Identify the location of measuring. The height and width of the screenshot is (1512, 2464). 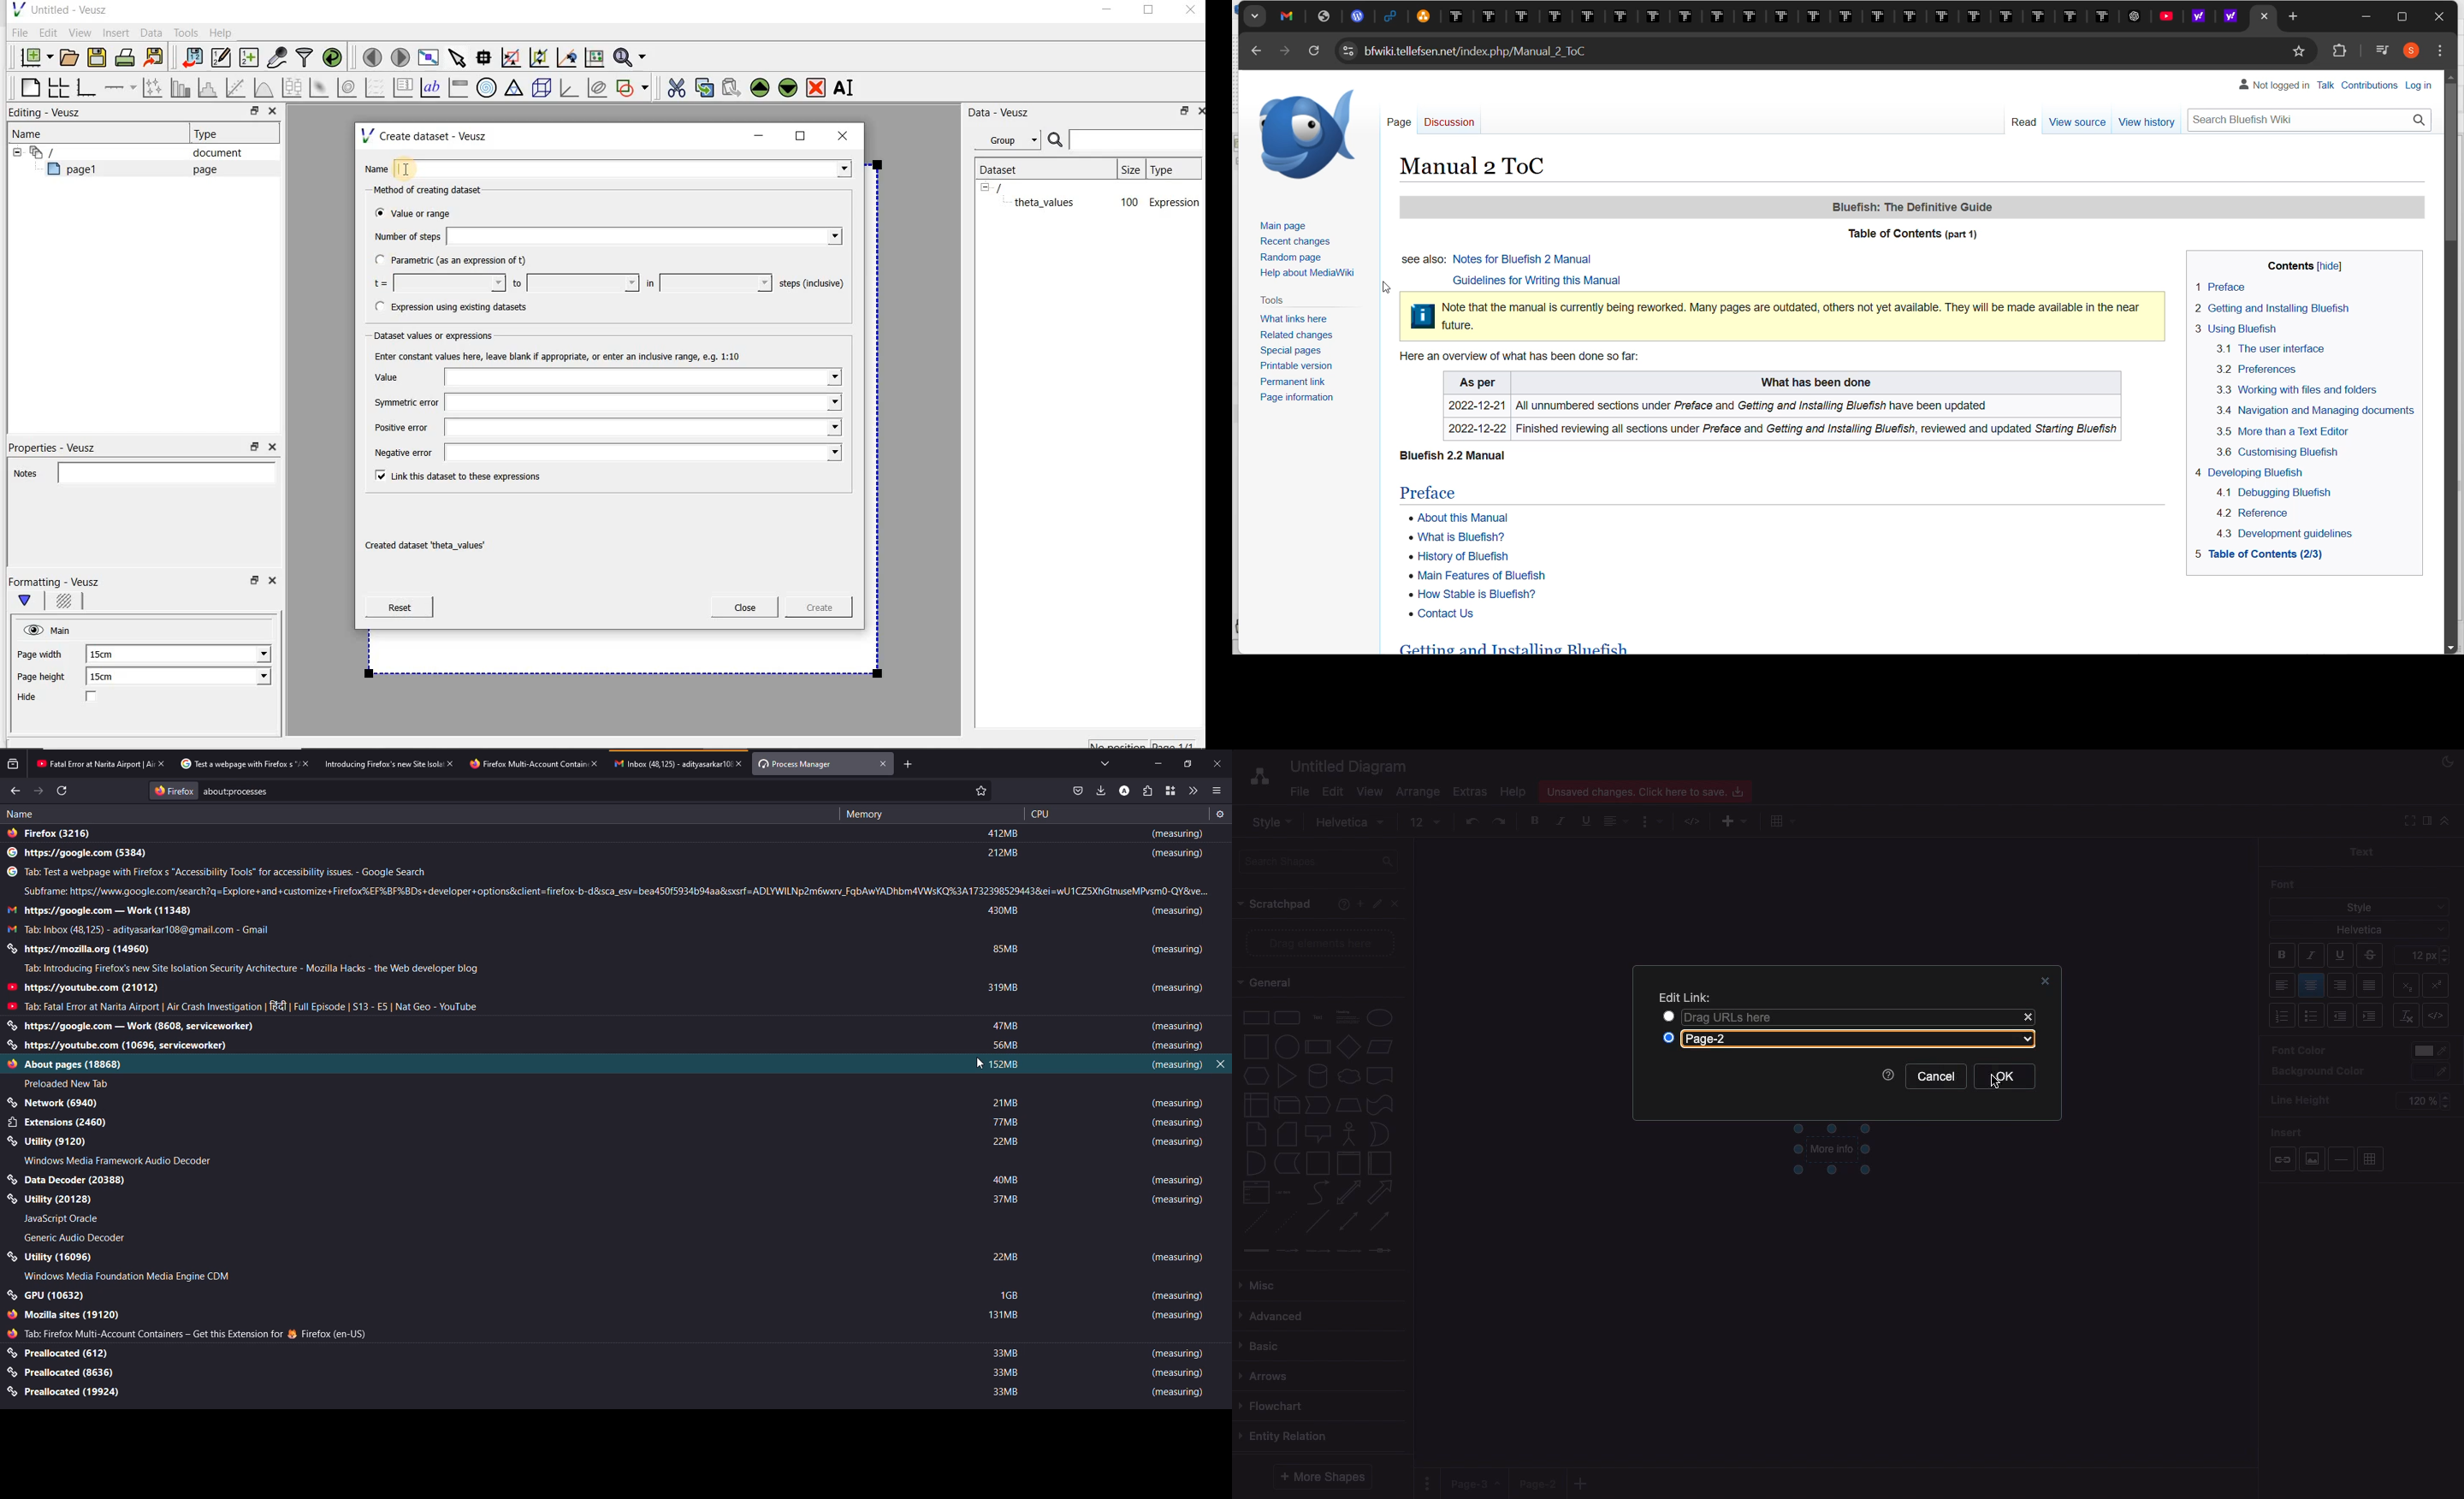
(1173, 1180).